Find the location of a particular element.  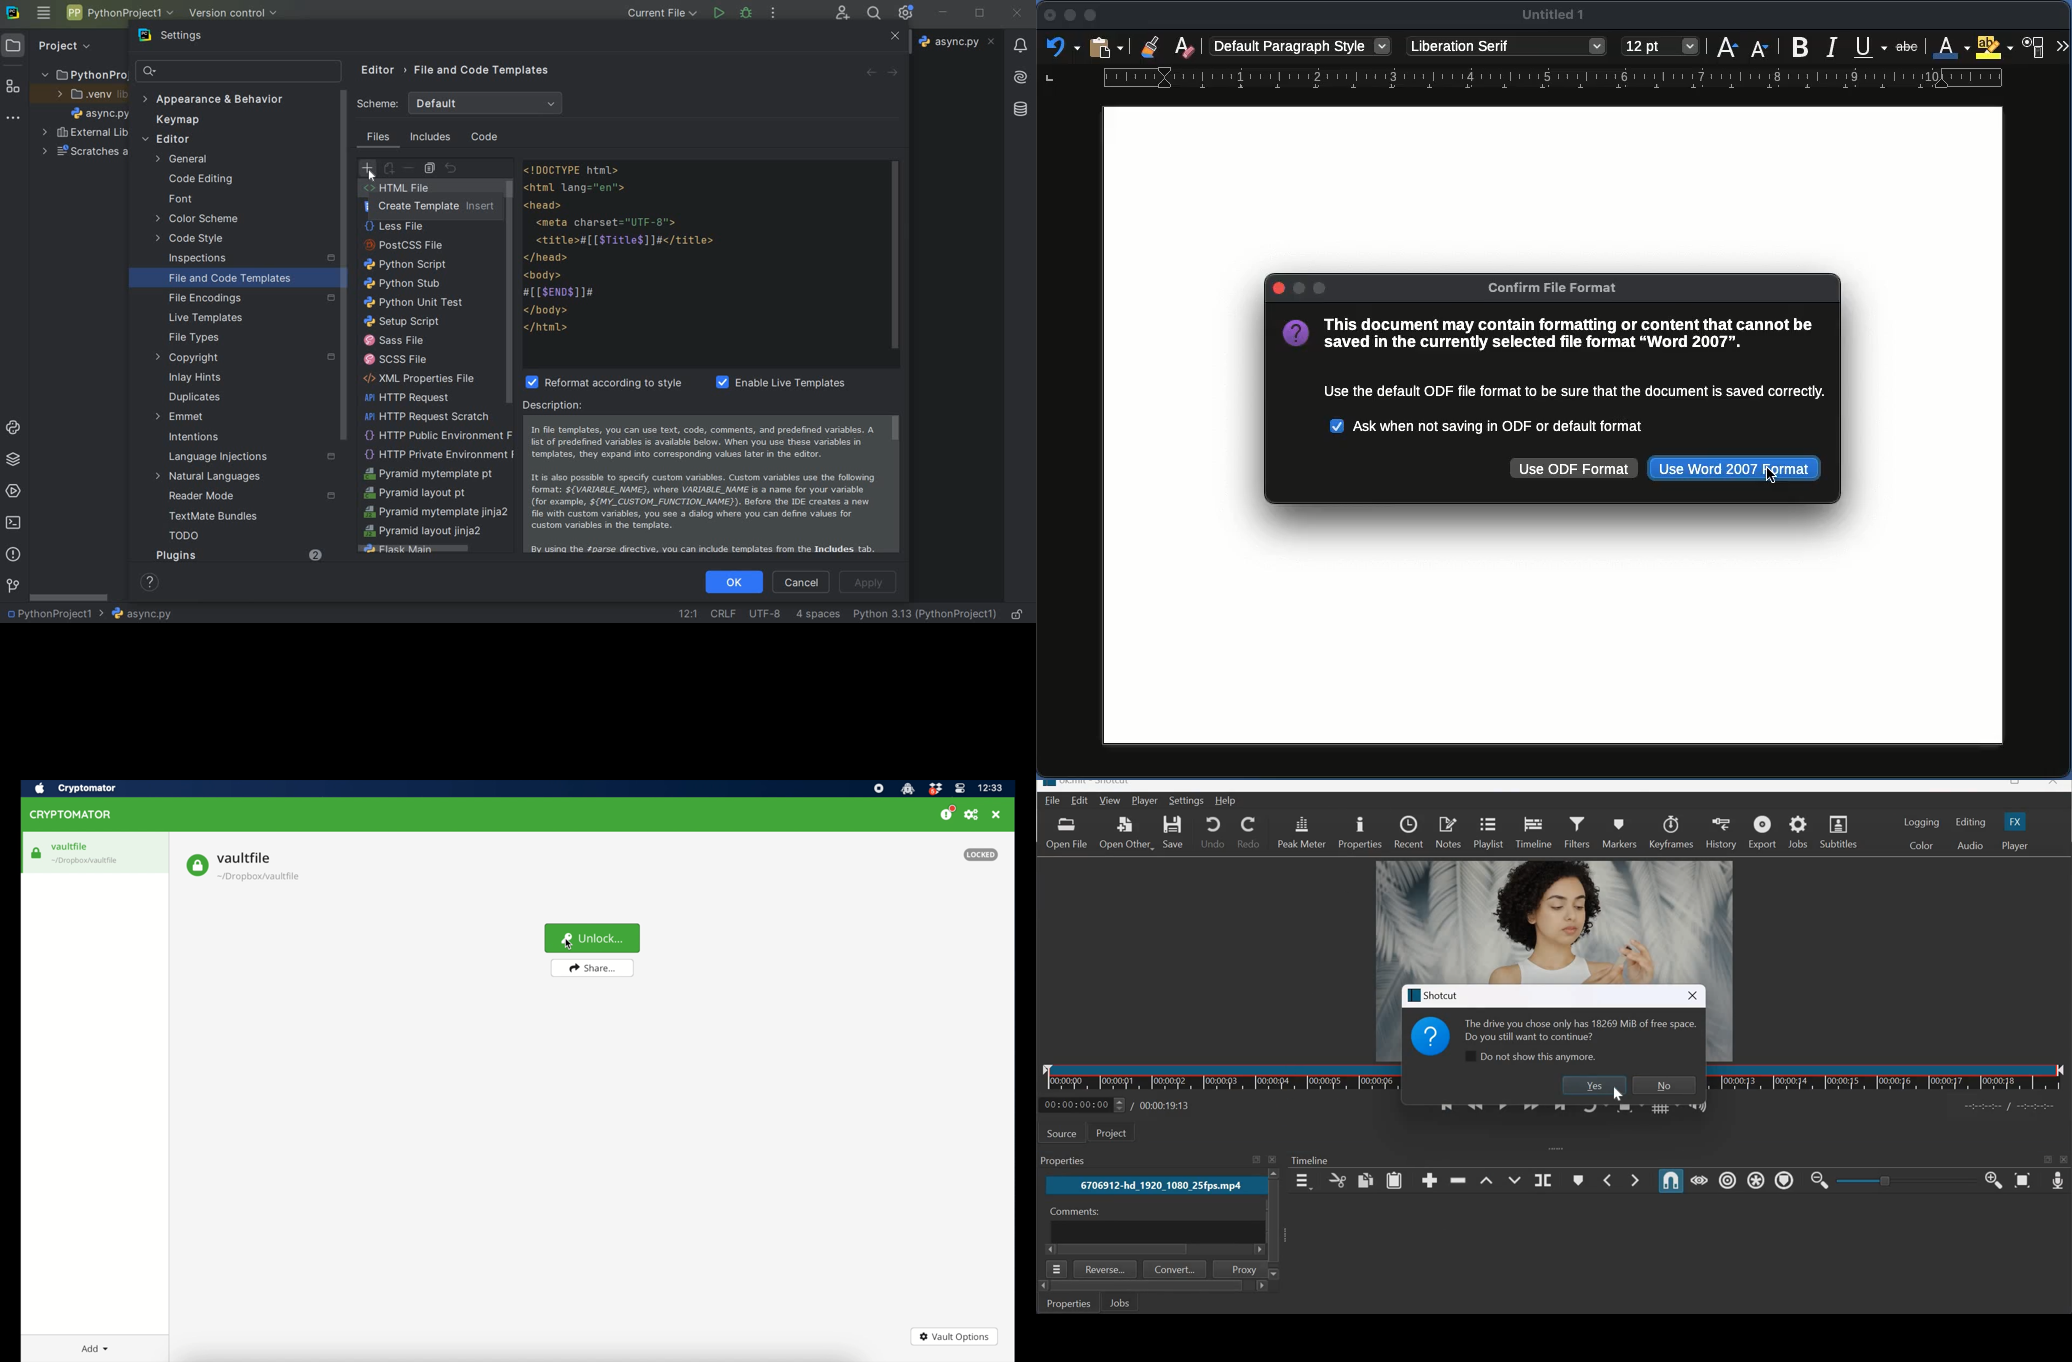

Help is located at coordinates (1226, 801).